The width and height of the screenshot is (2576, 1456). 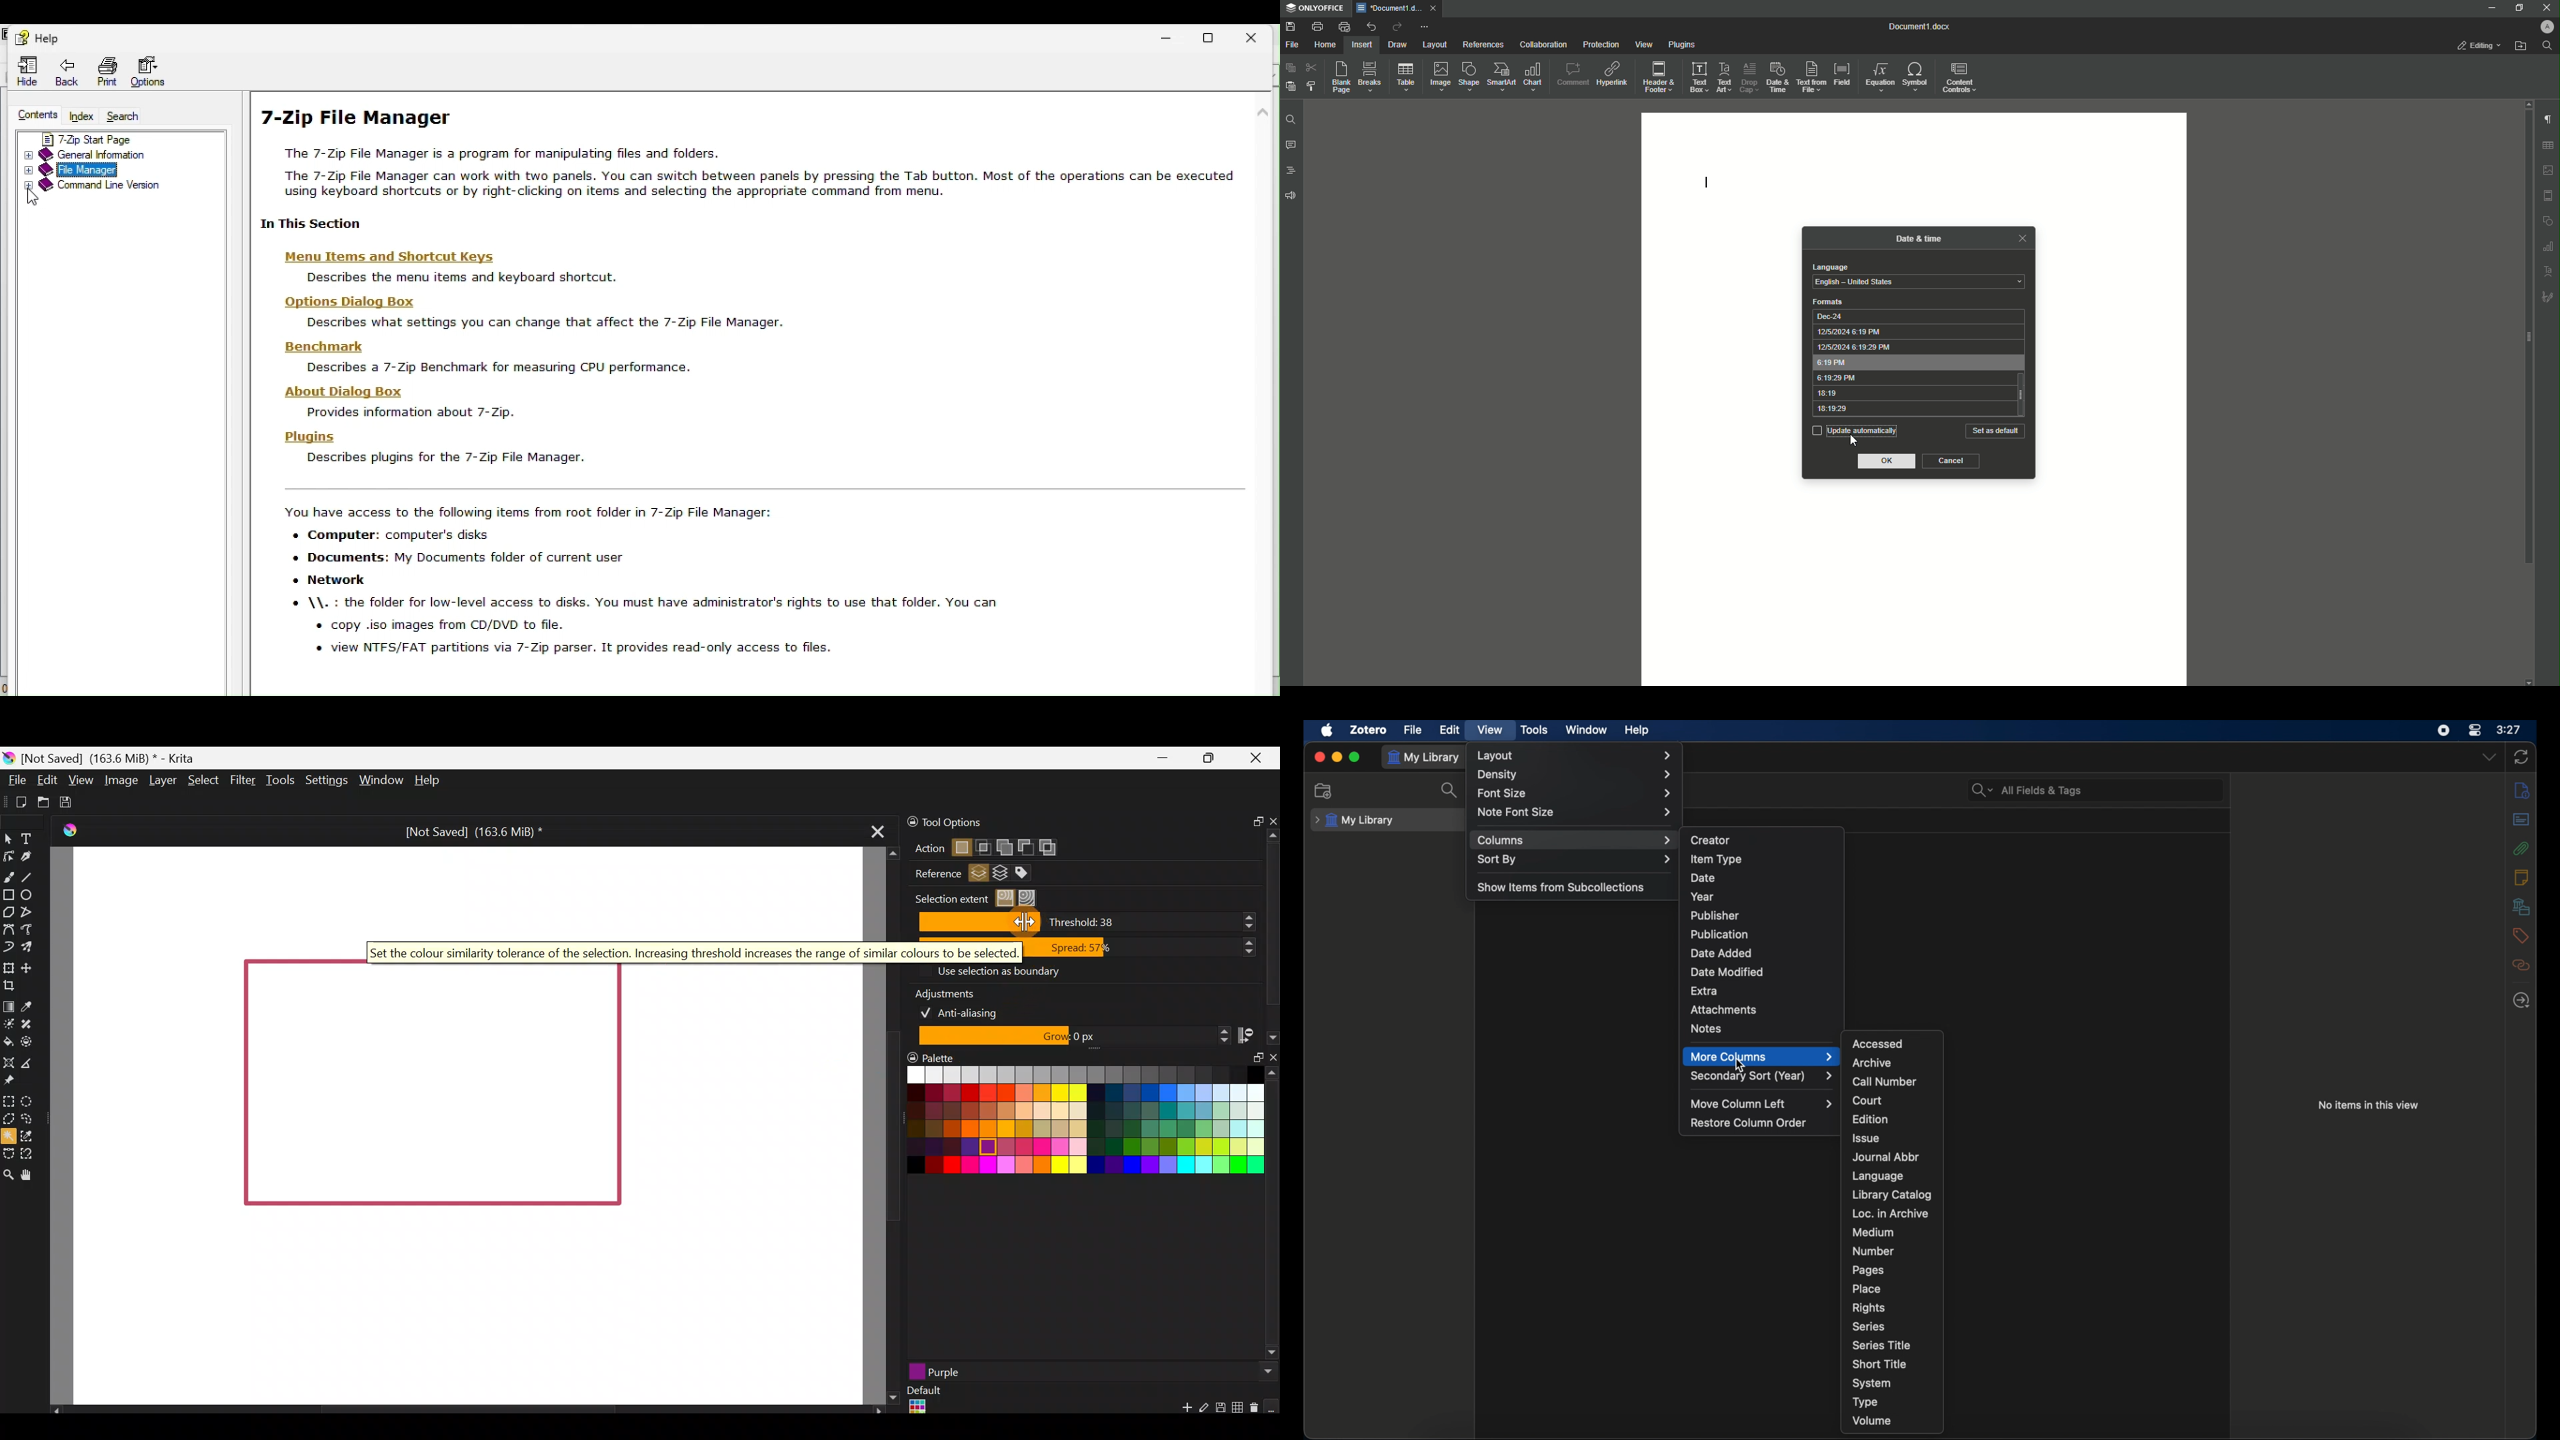 I want to click on File, so click(x=1294, y=45).